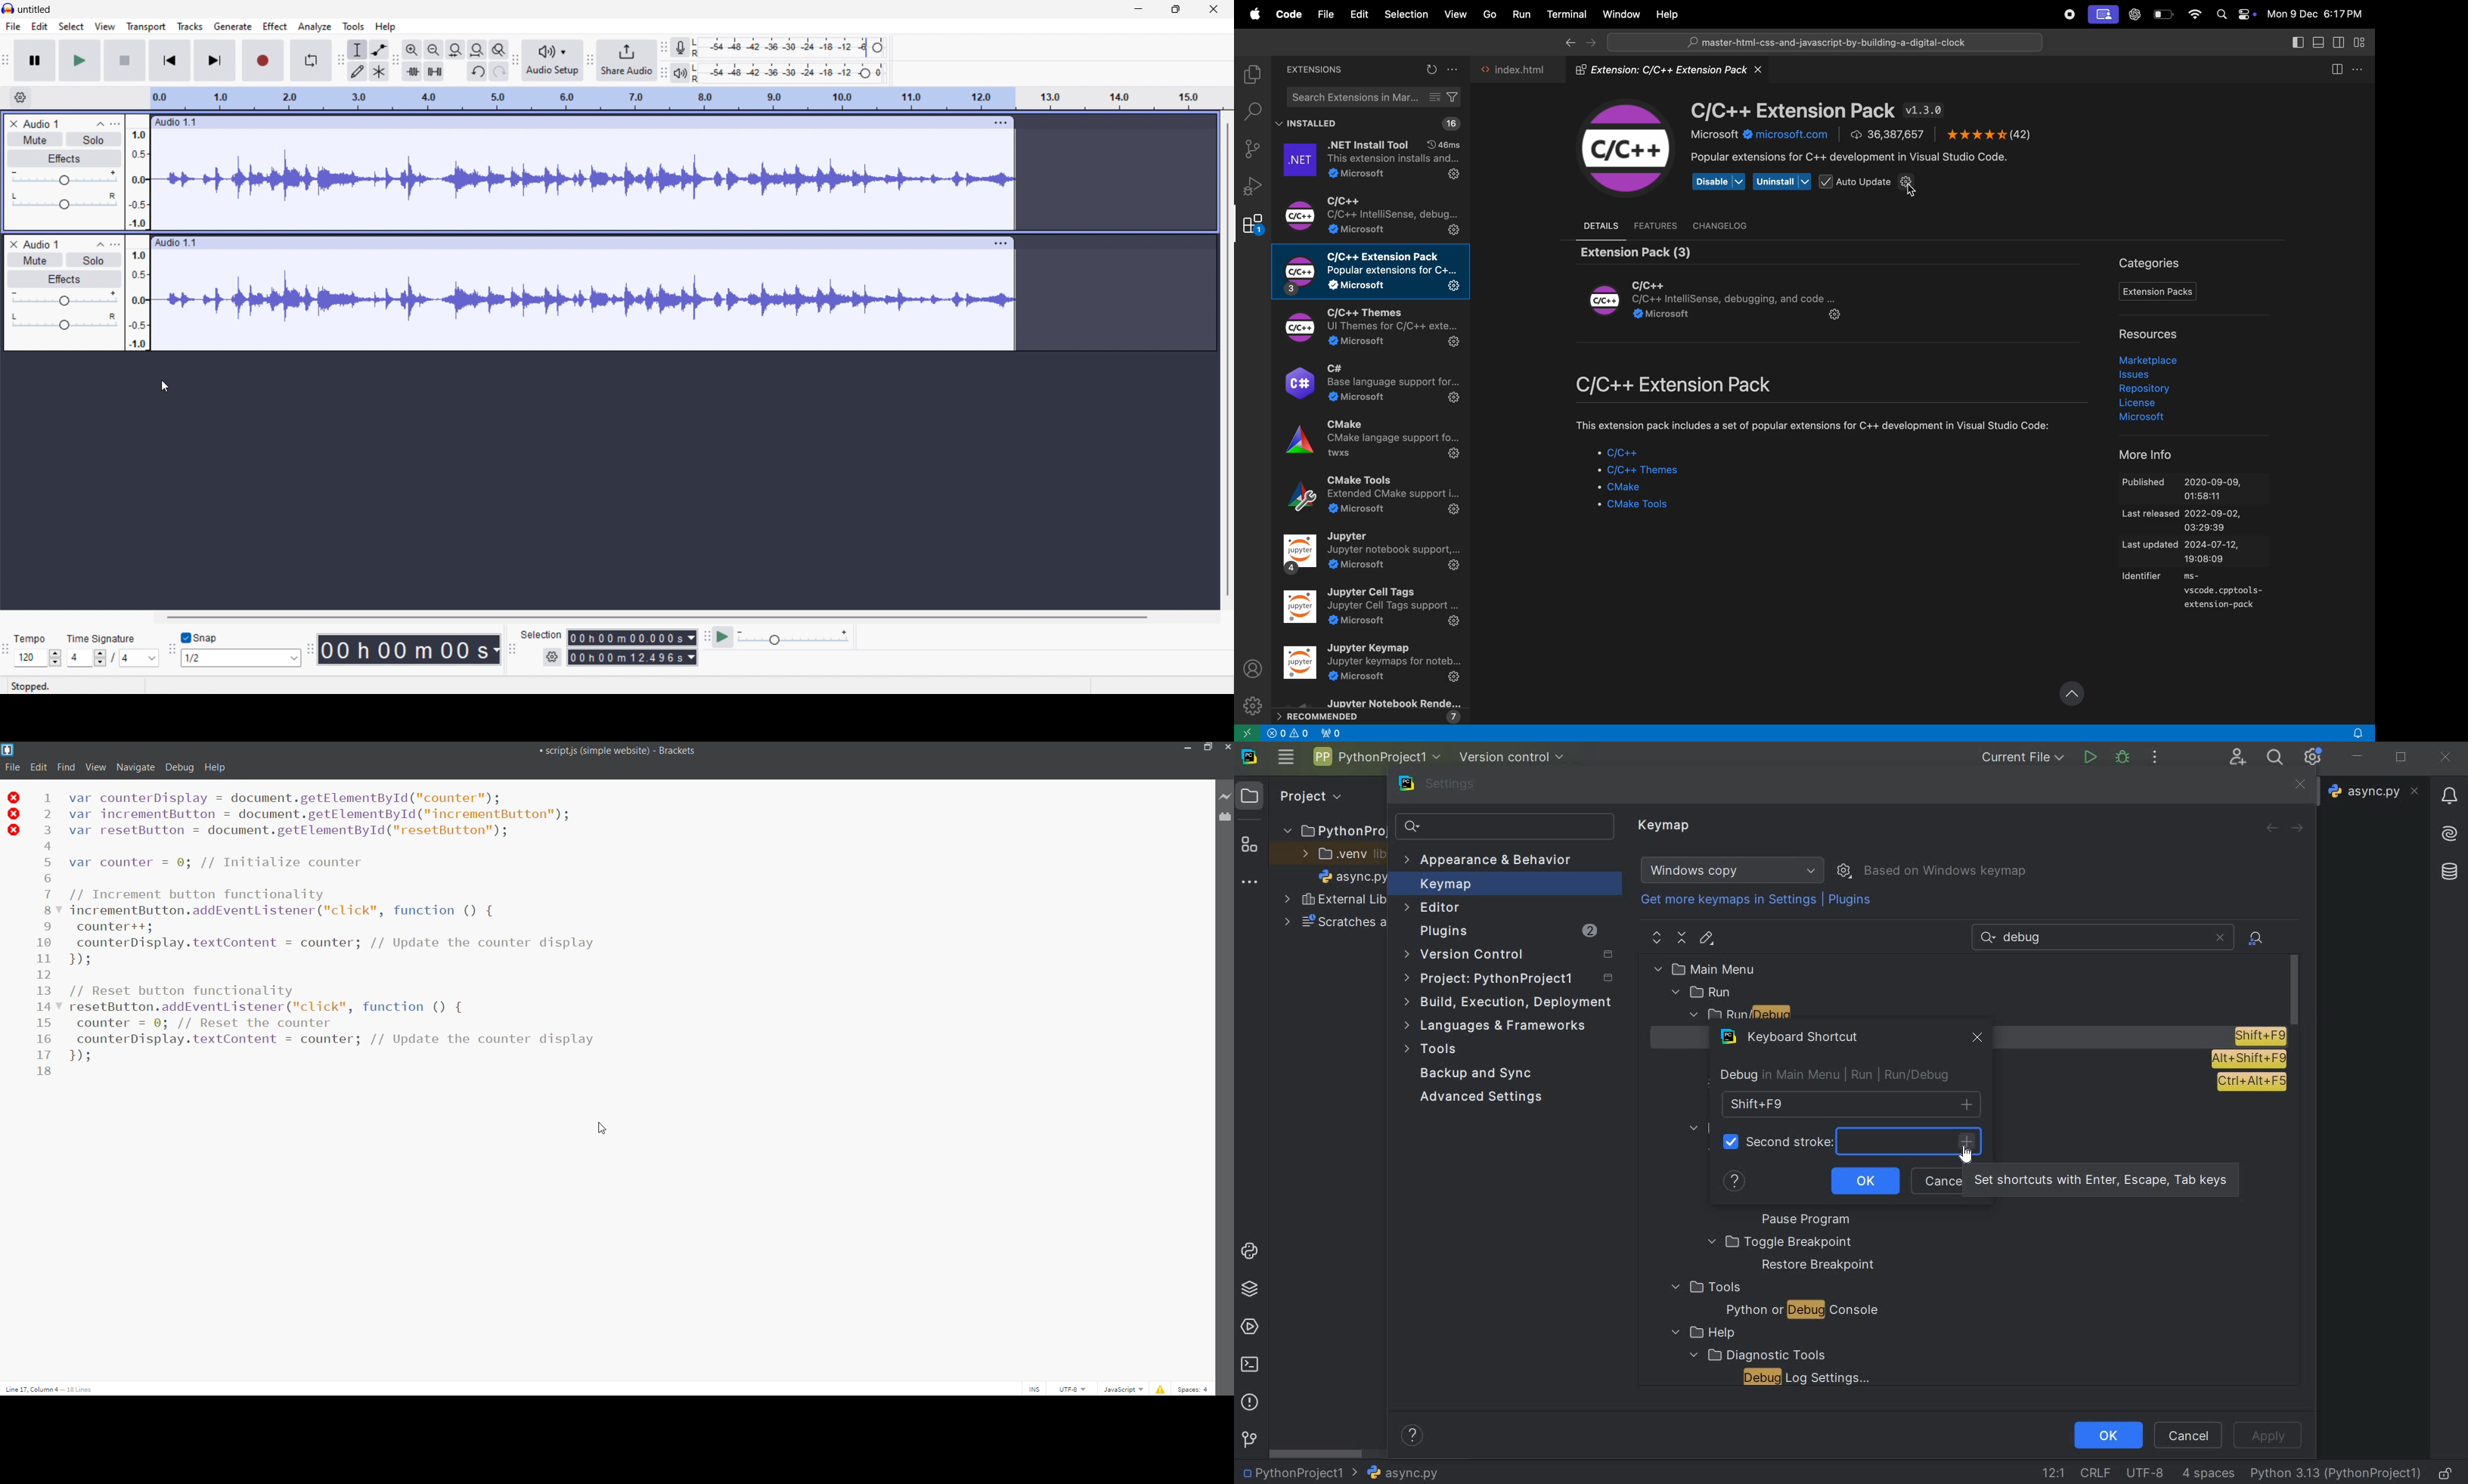 This screenshot has width=2492, height=1484. What do you see at coordinates (1249, 1440) in the screenshot?
I see `version control` at bounding box center [1249, 1440].